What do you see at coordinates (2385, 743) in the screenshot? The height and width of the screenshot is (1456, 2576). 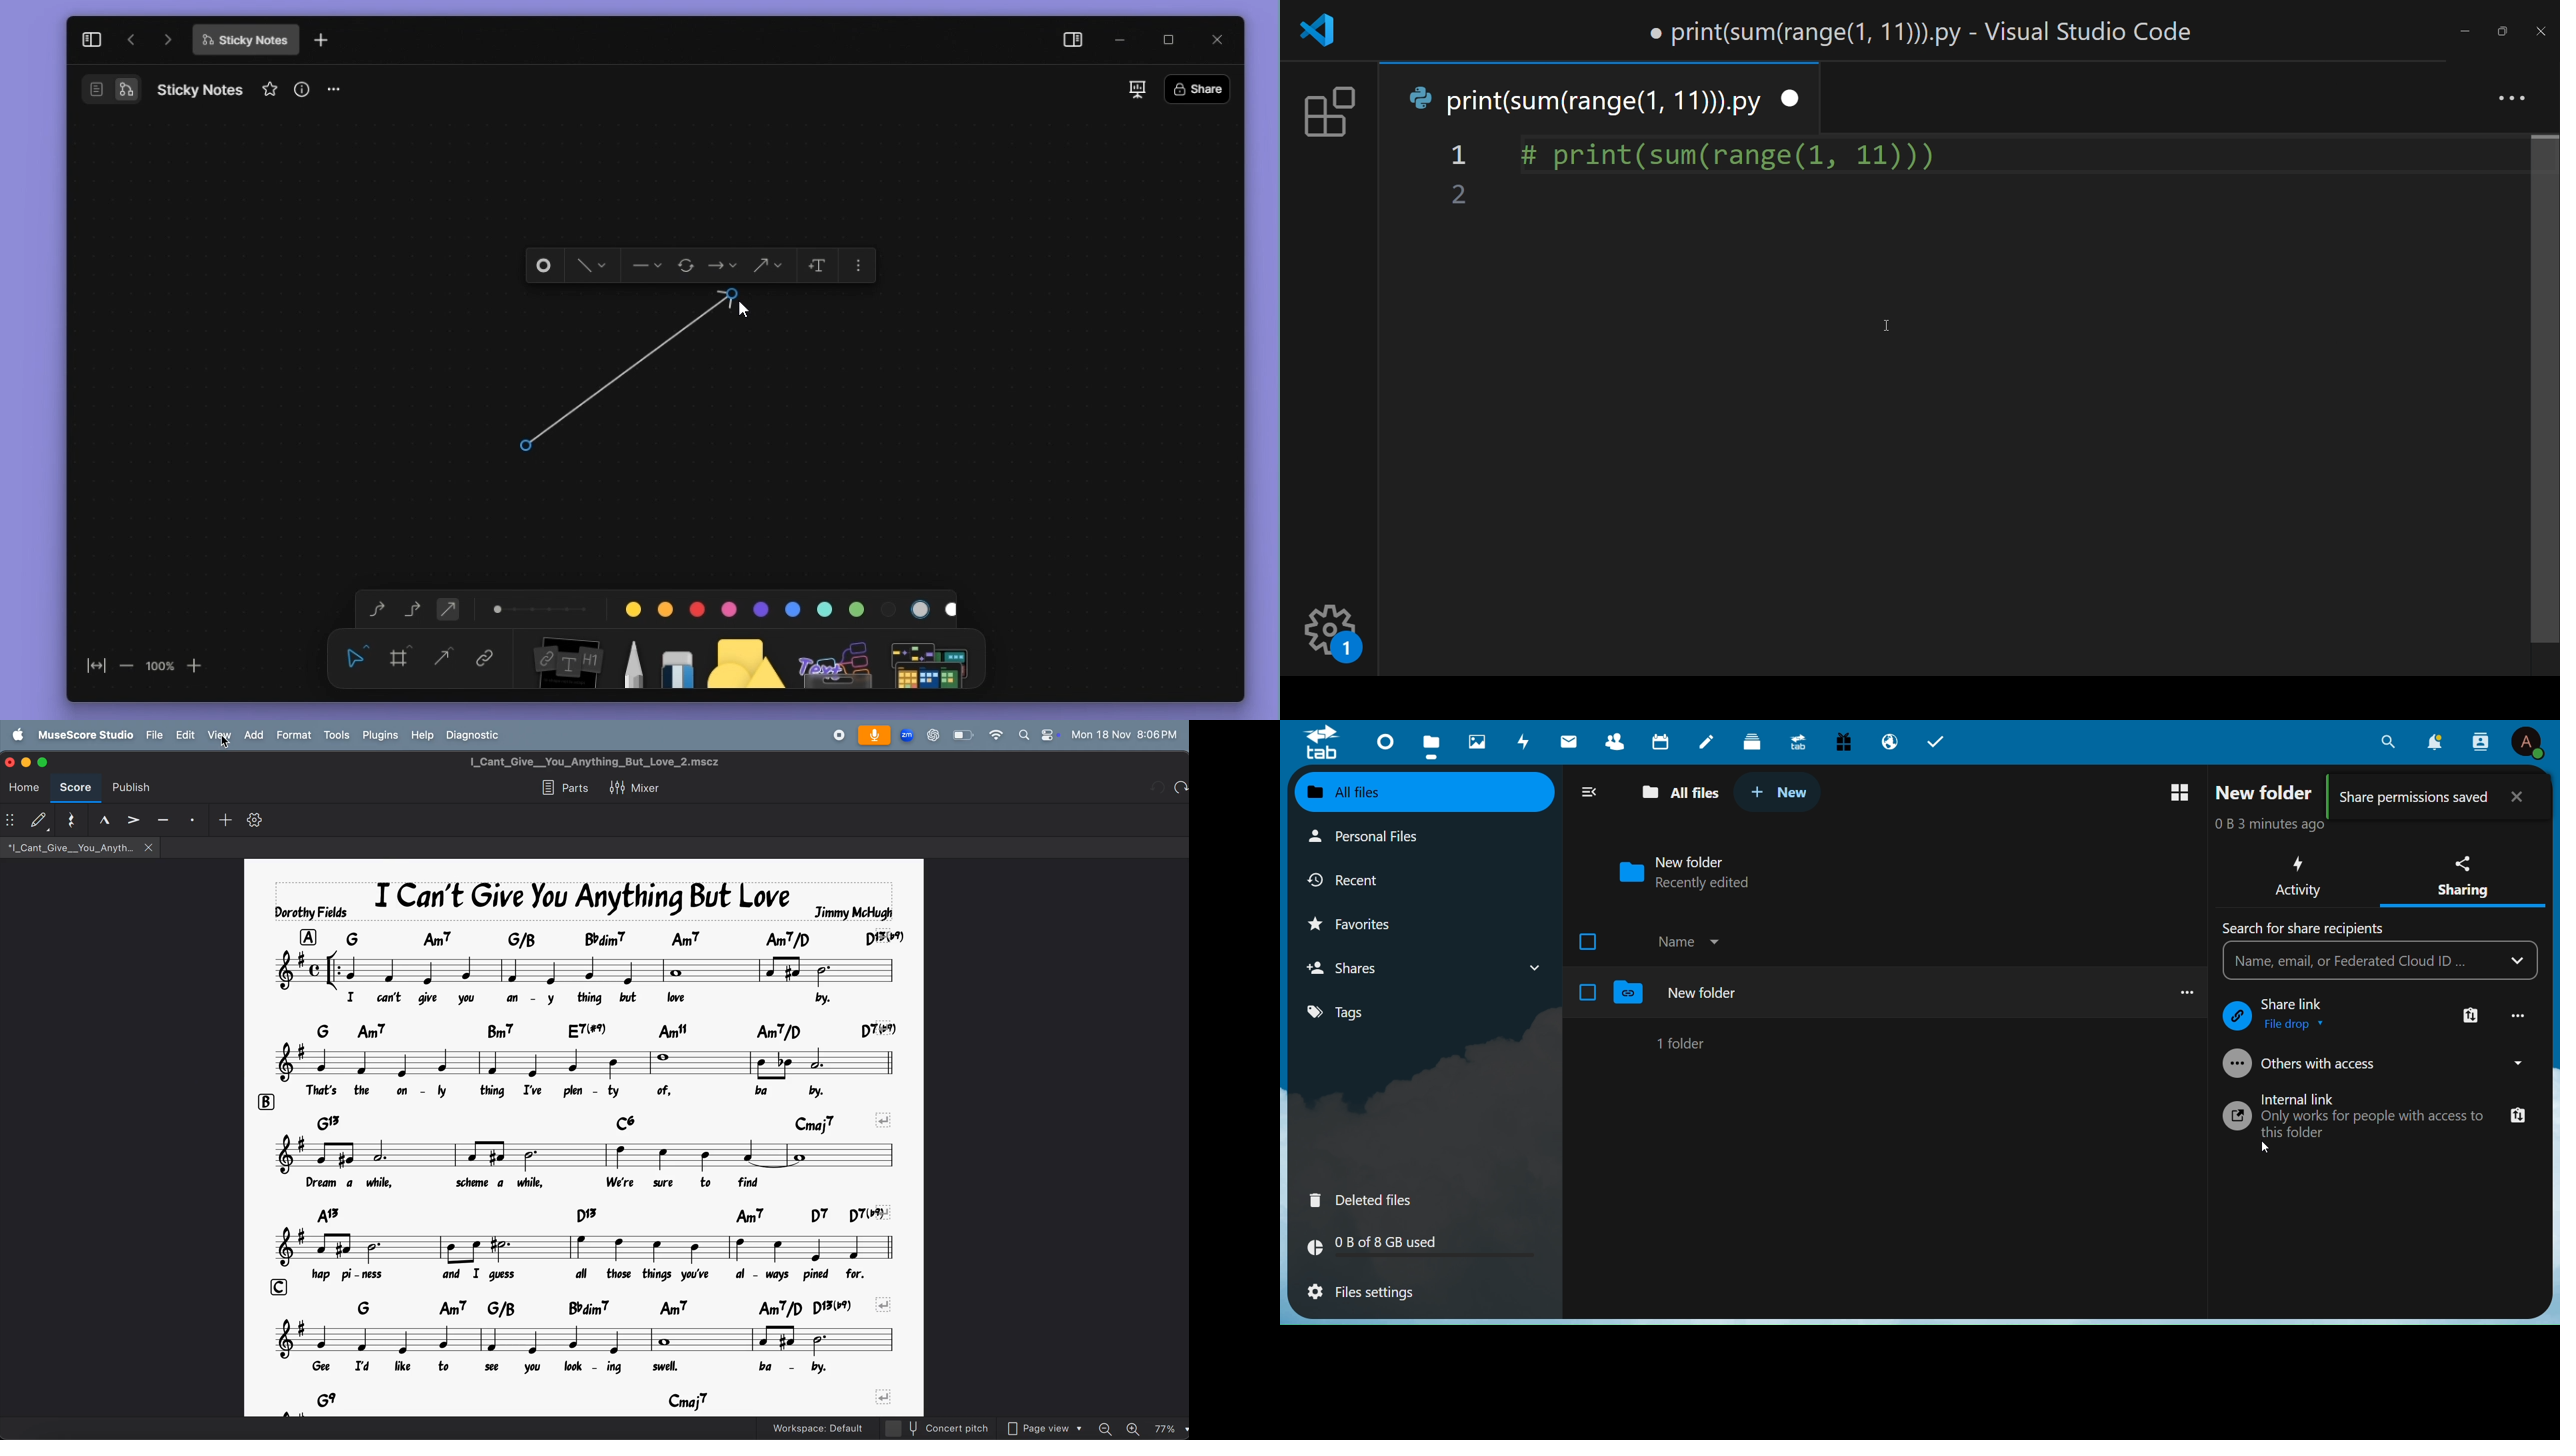 I see `Search` at bounding box center [2385, 743].